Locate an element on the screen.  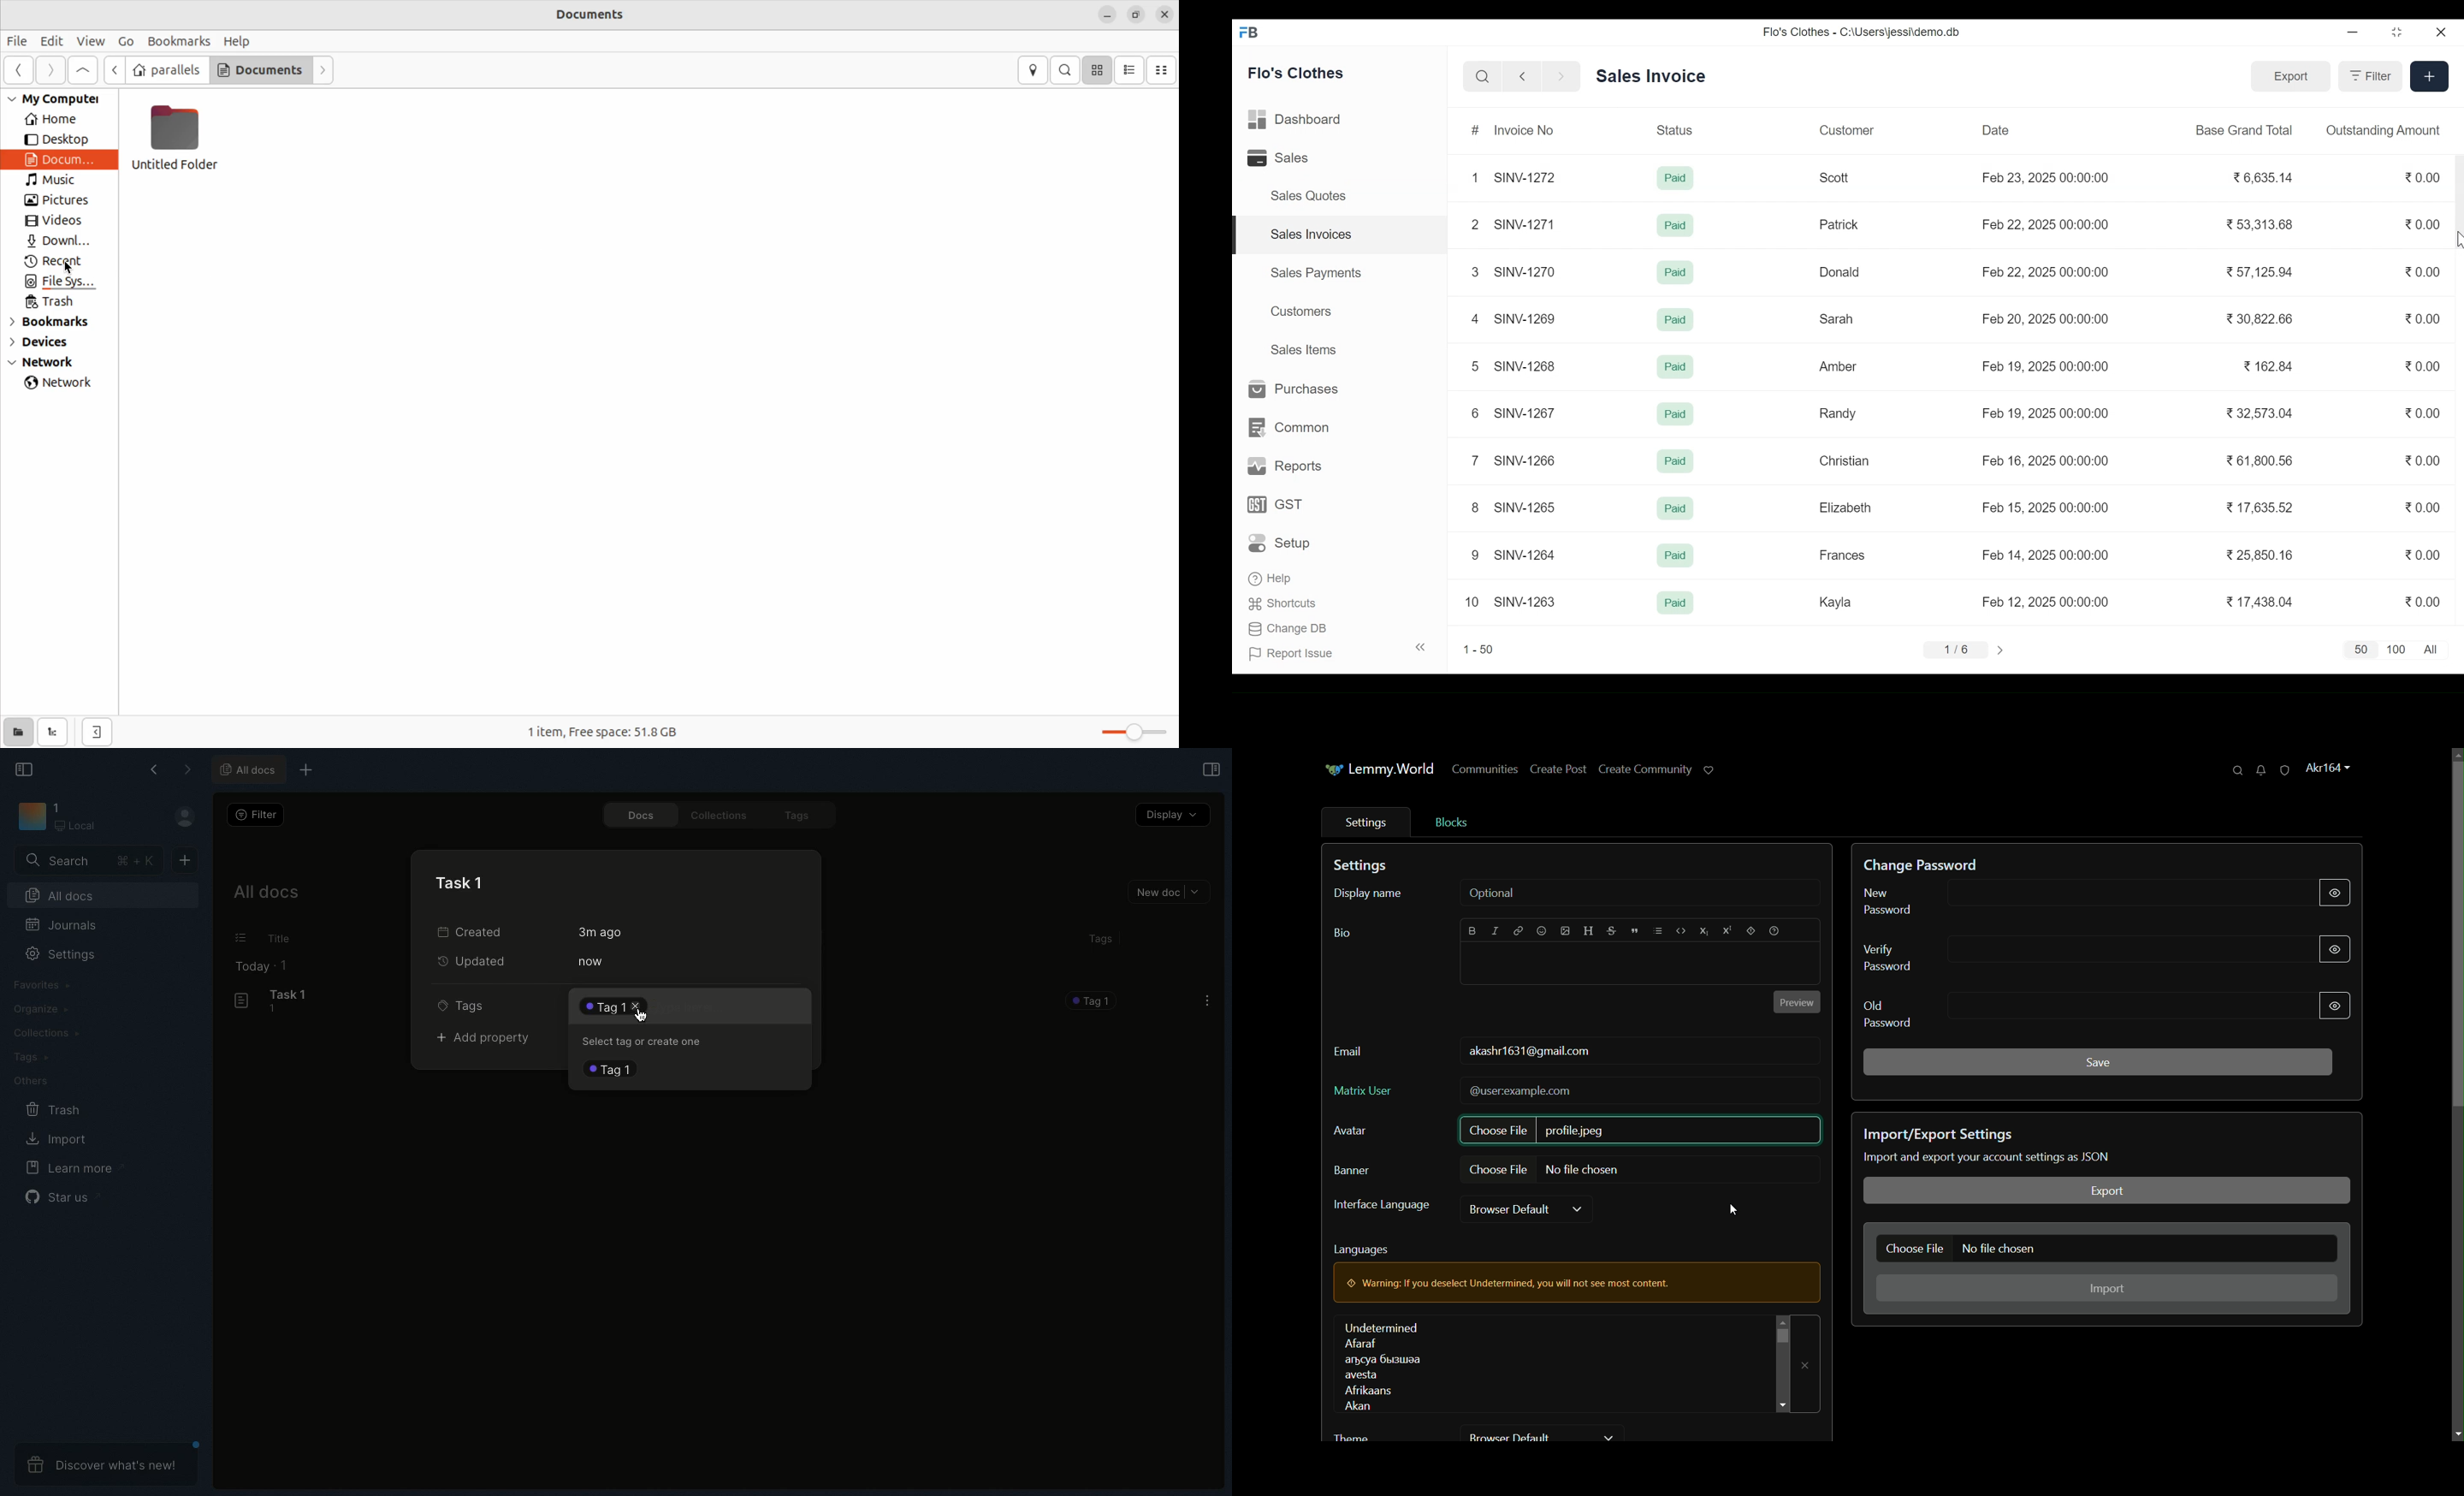
0.00 is located at coordinates (2424, 367).